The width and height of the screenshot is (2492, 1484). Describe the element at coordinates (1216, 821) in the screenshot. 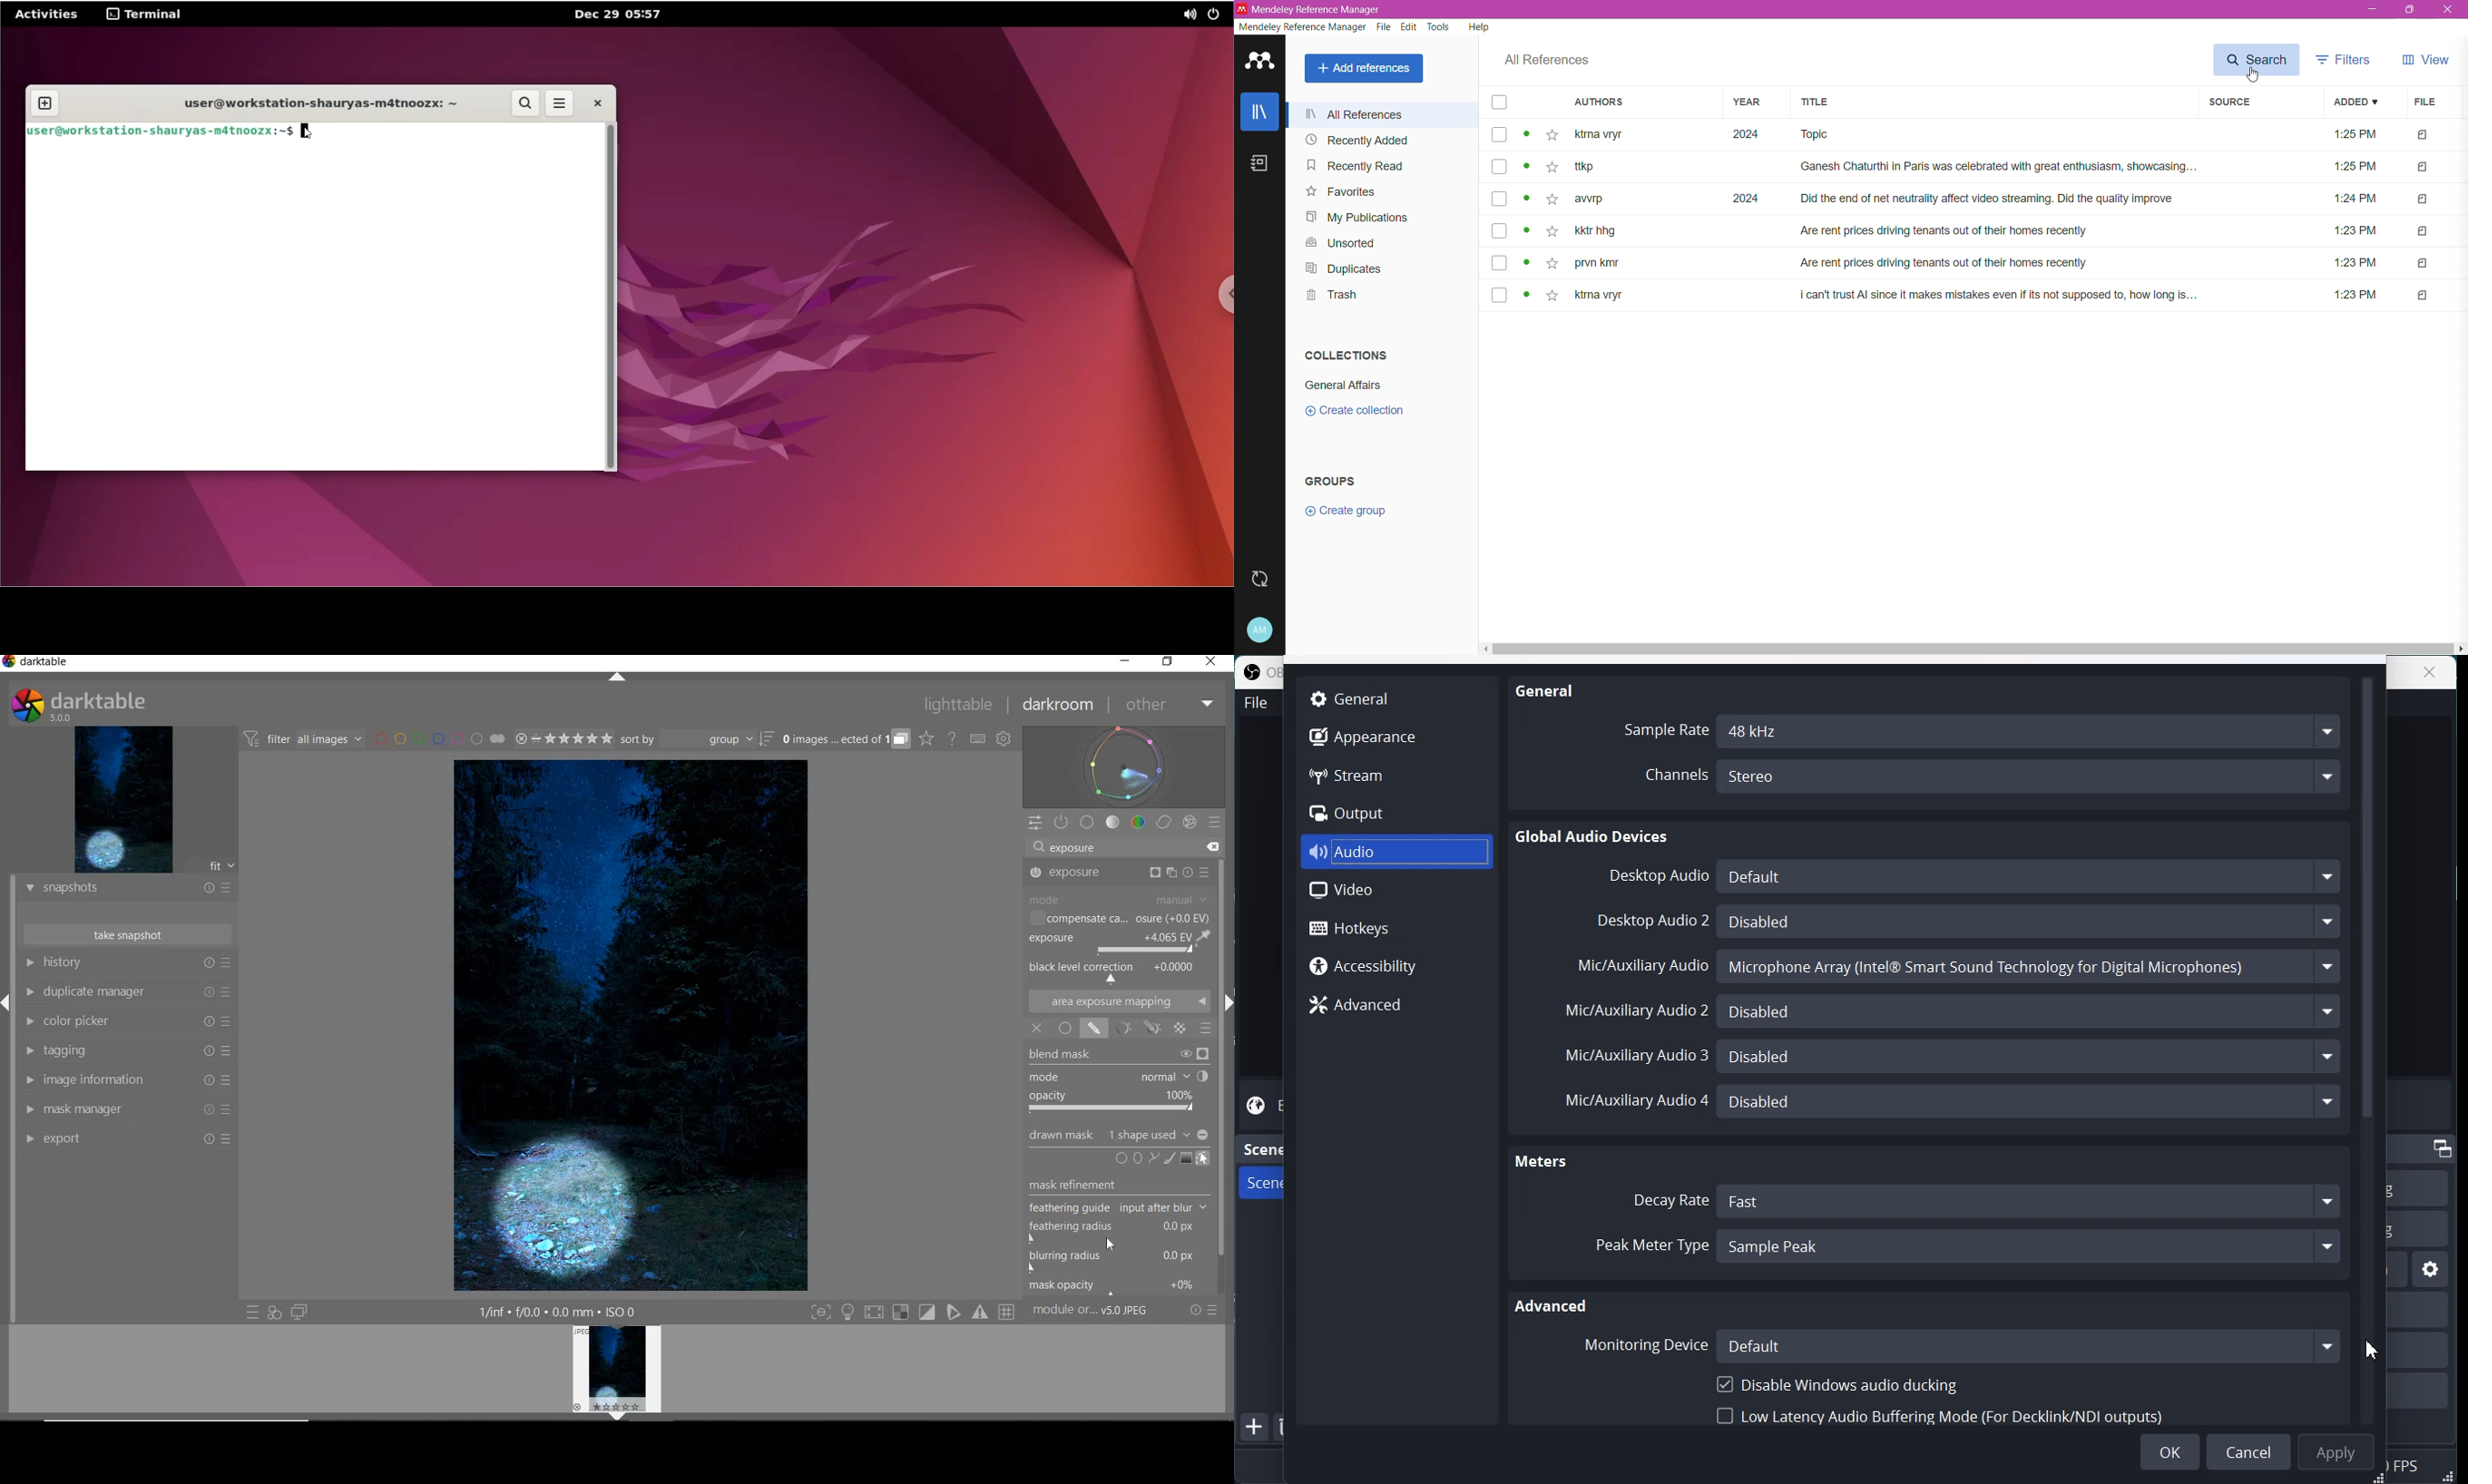

I see `PRESETS` at that location.